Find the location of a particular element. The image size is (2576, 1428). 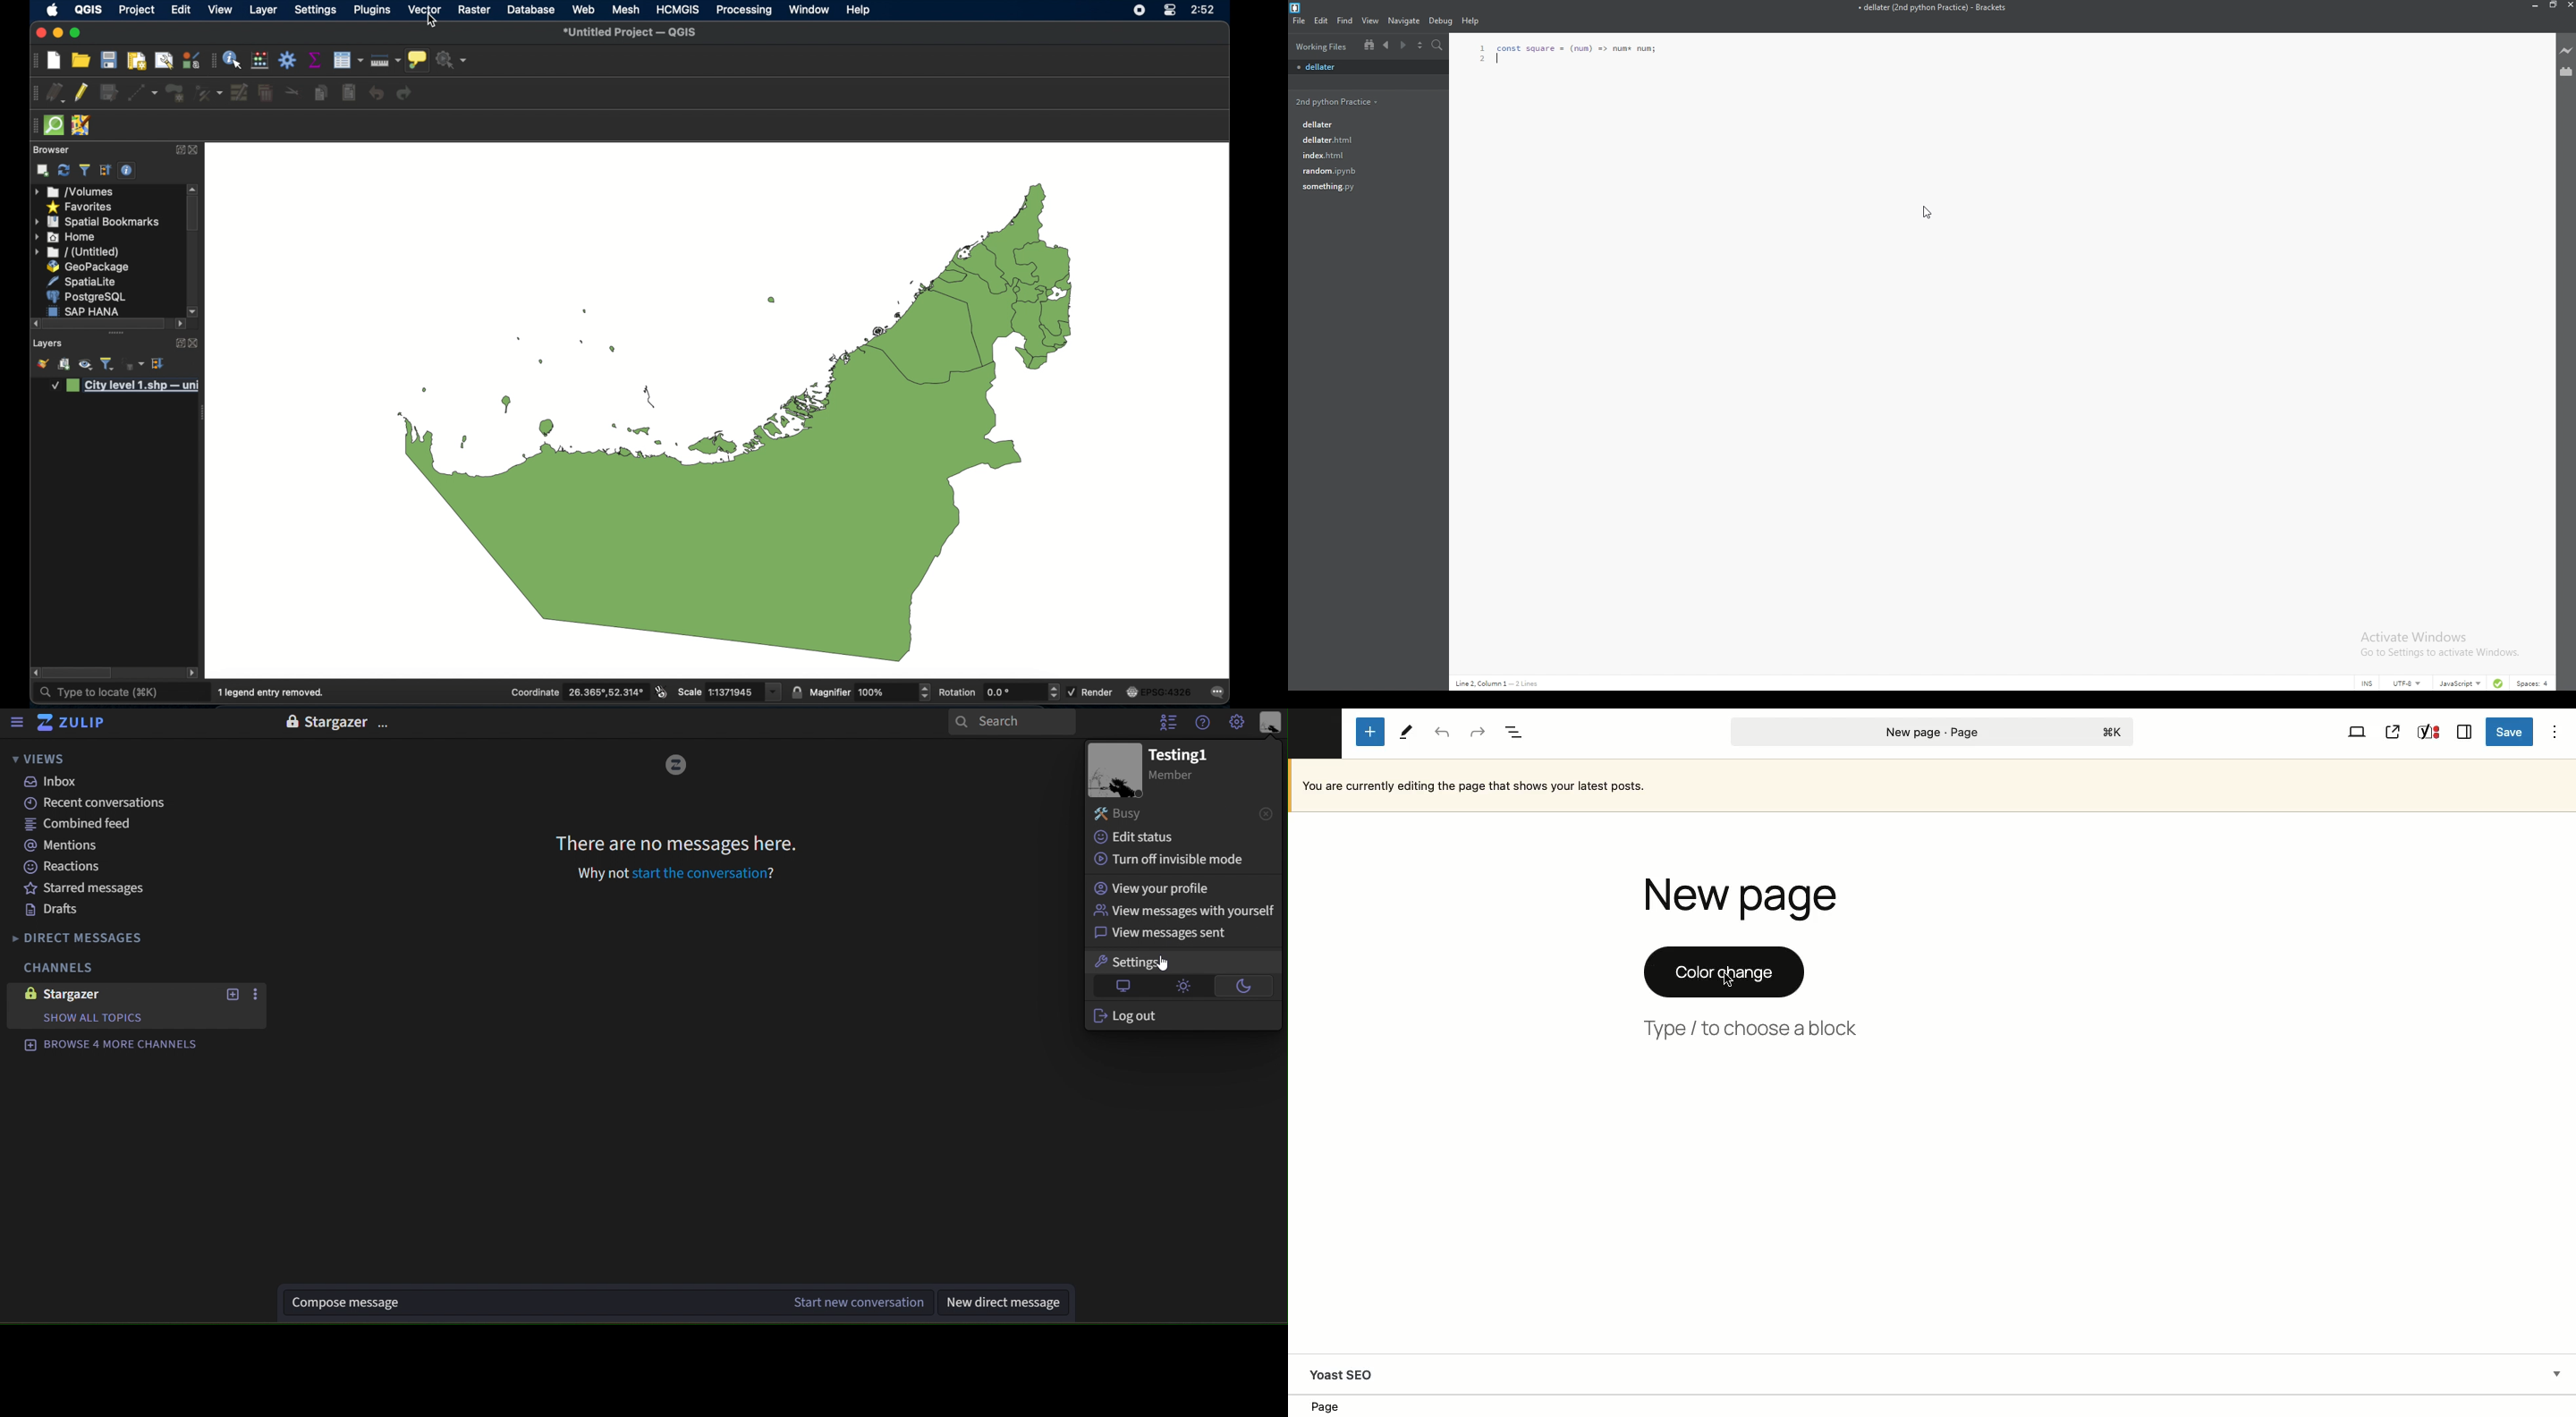

undo is located at coordinates (376, 93).